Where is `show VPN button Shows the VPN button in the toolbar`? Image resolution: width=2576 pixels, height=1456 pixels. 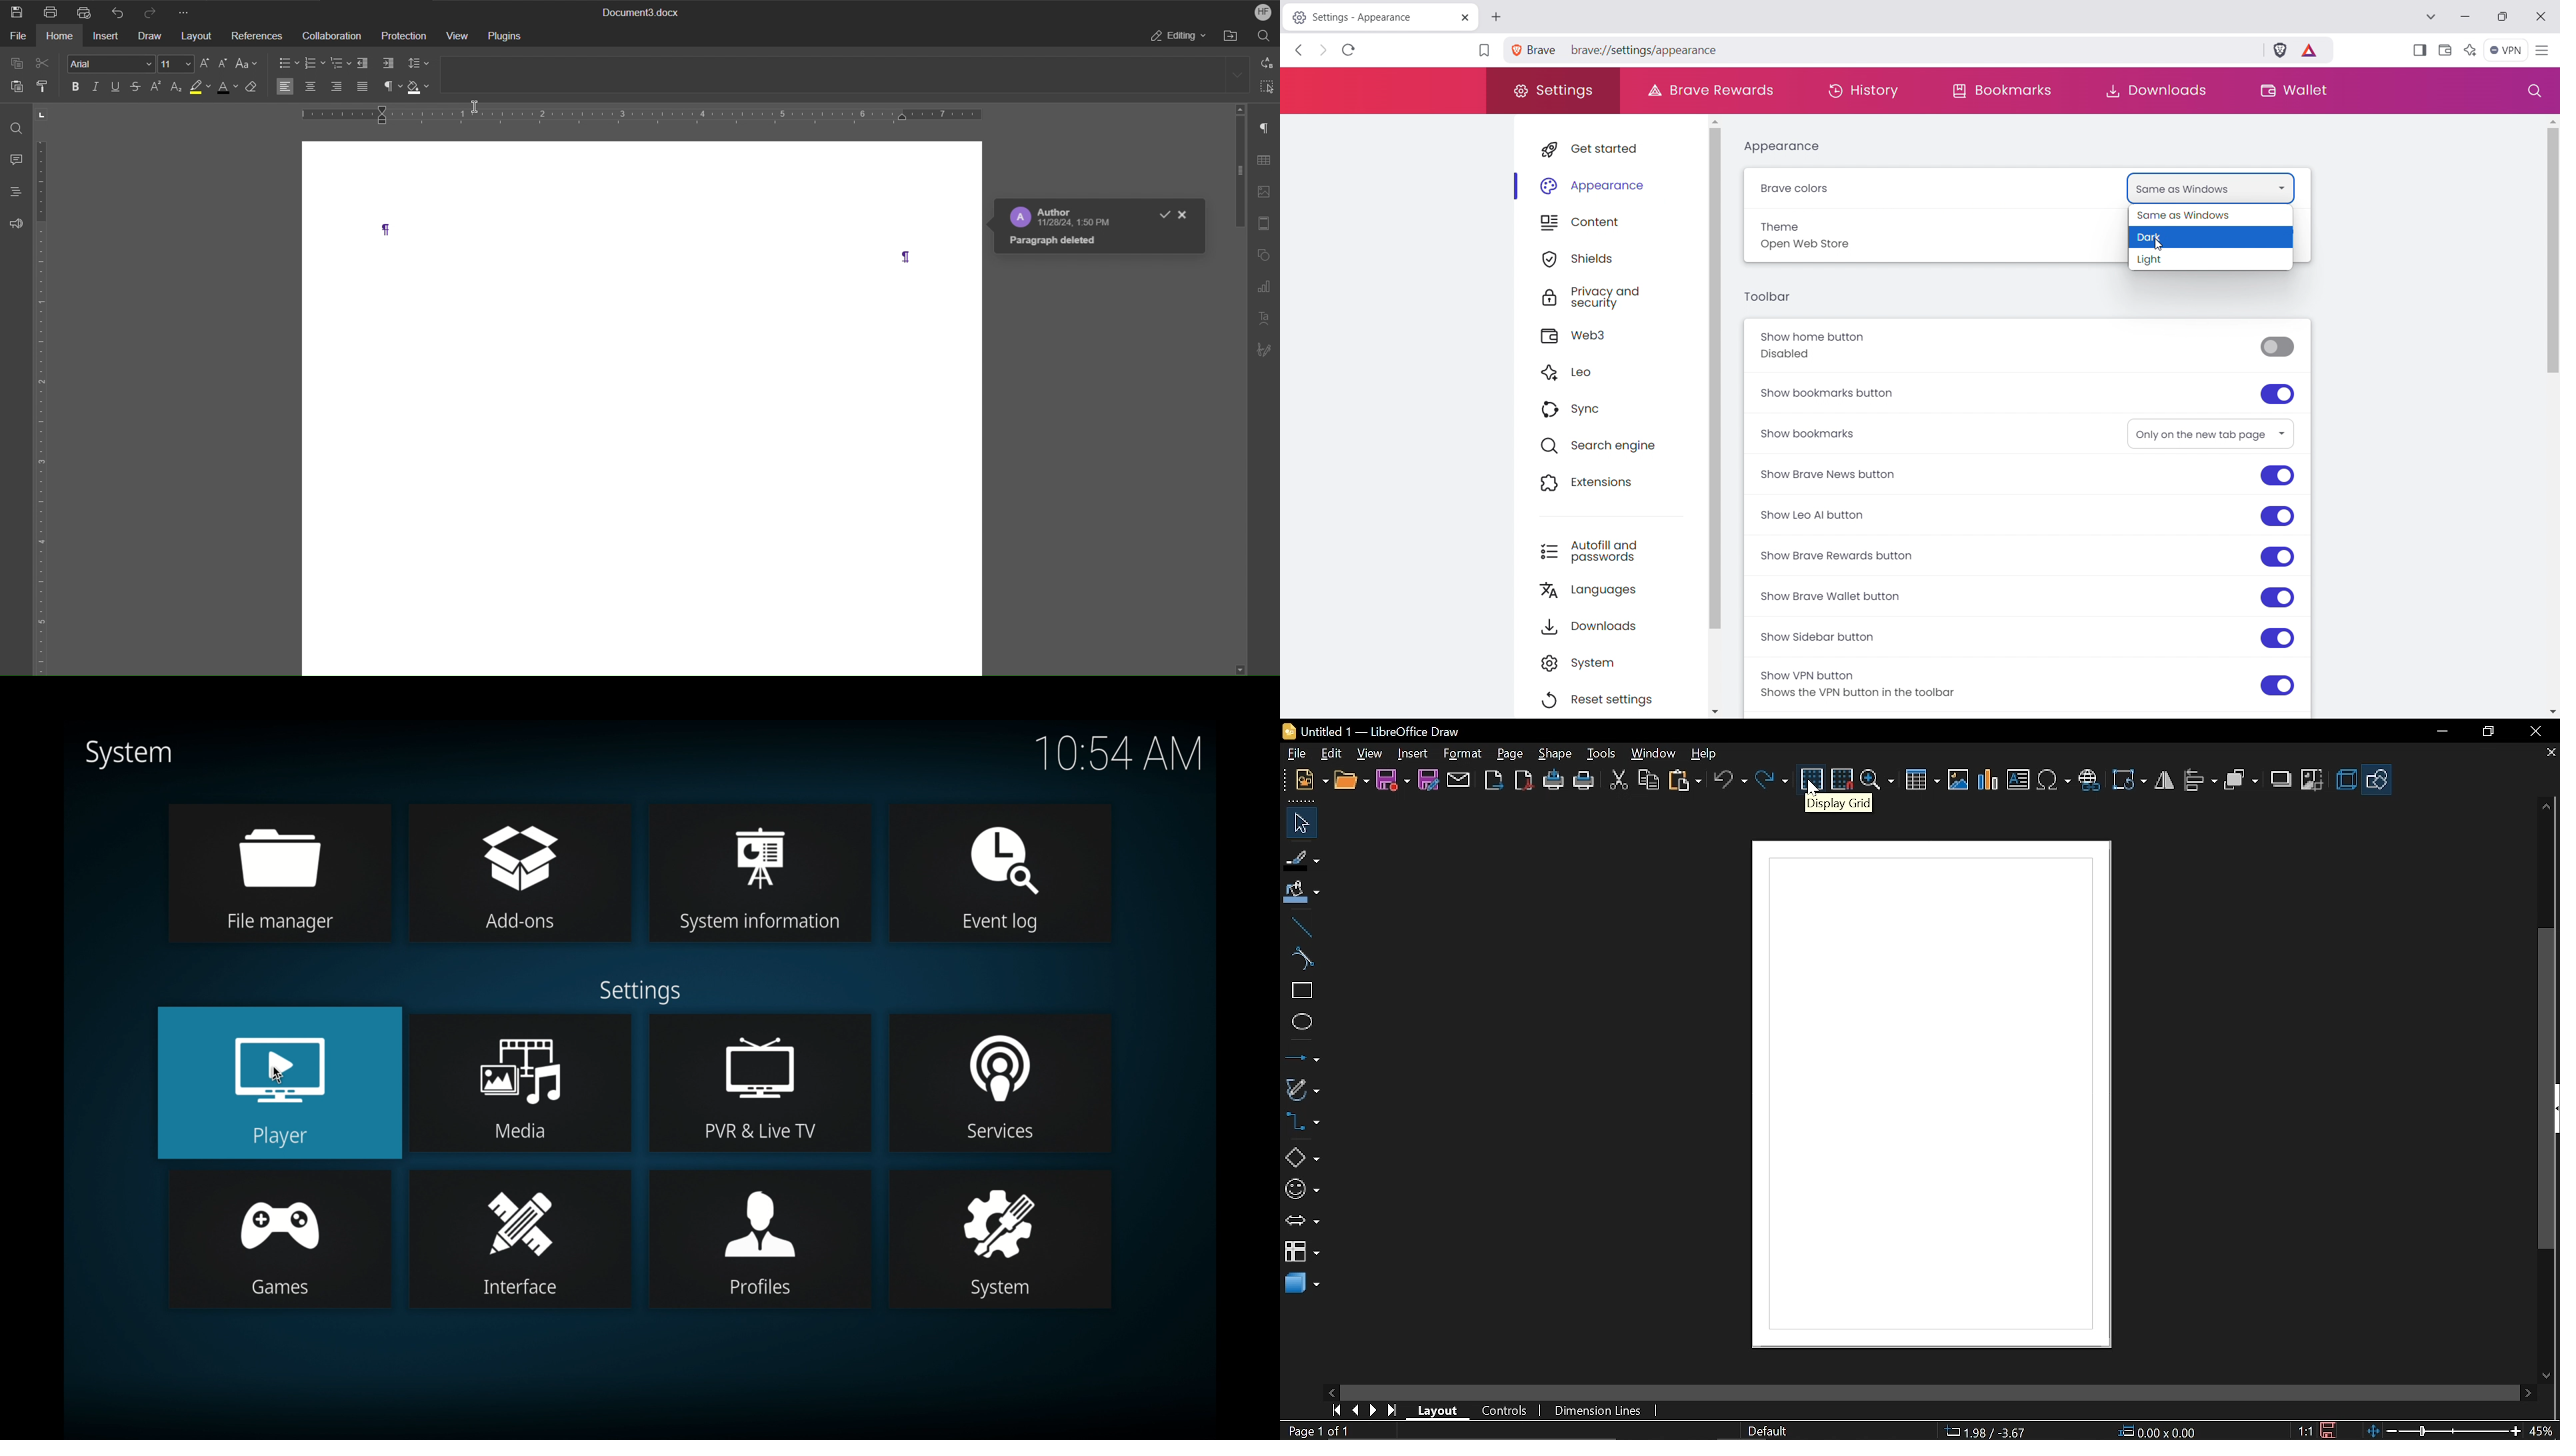
show VPN button Shows the VPN button in the toolbar is located at coordinates (2024, 683).